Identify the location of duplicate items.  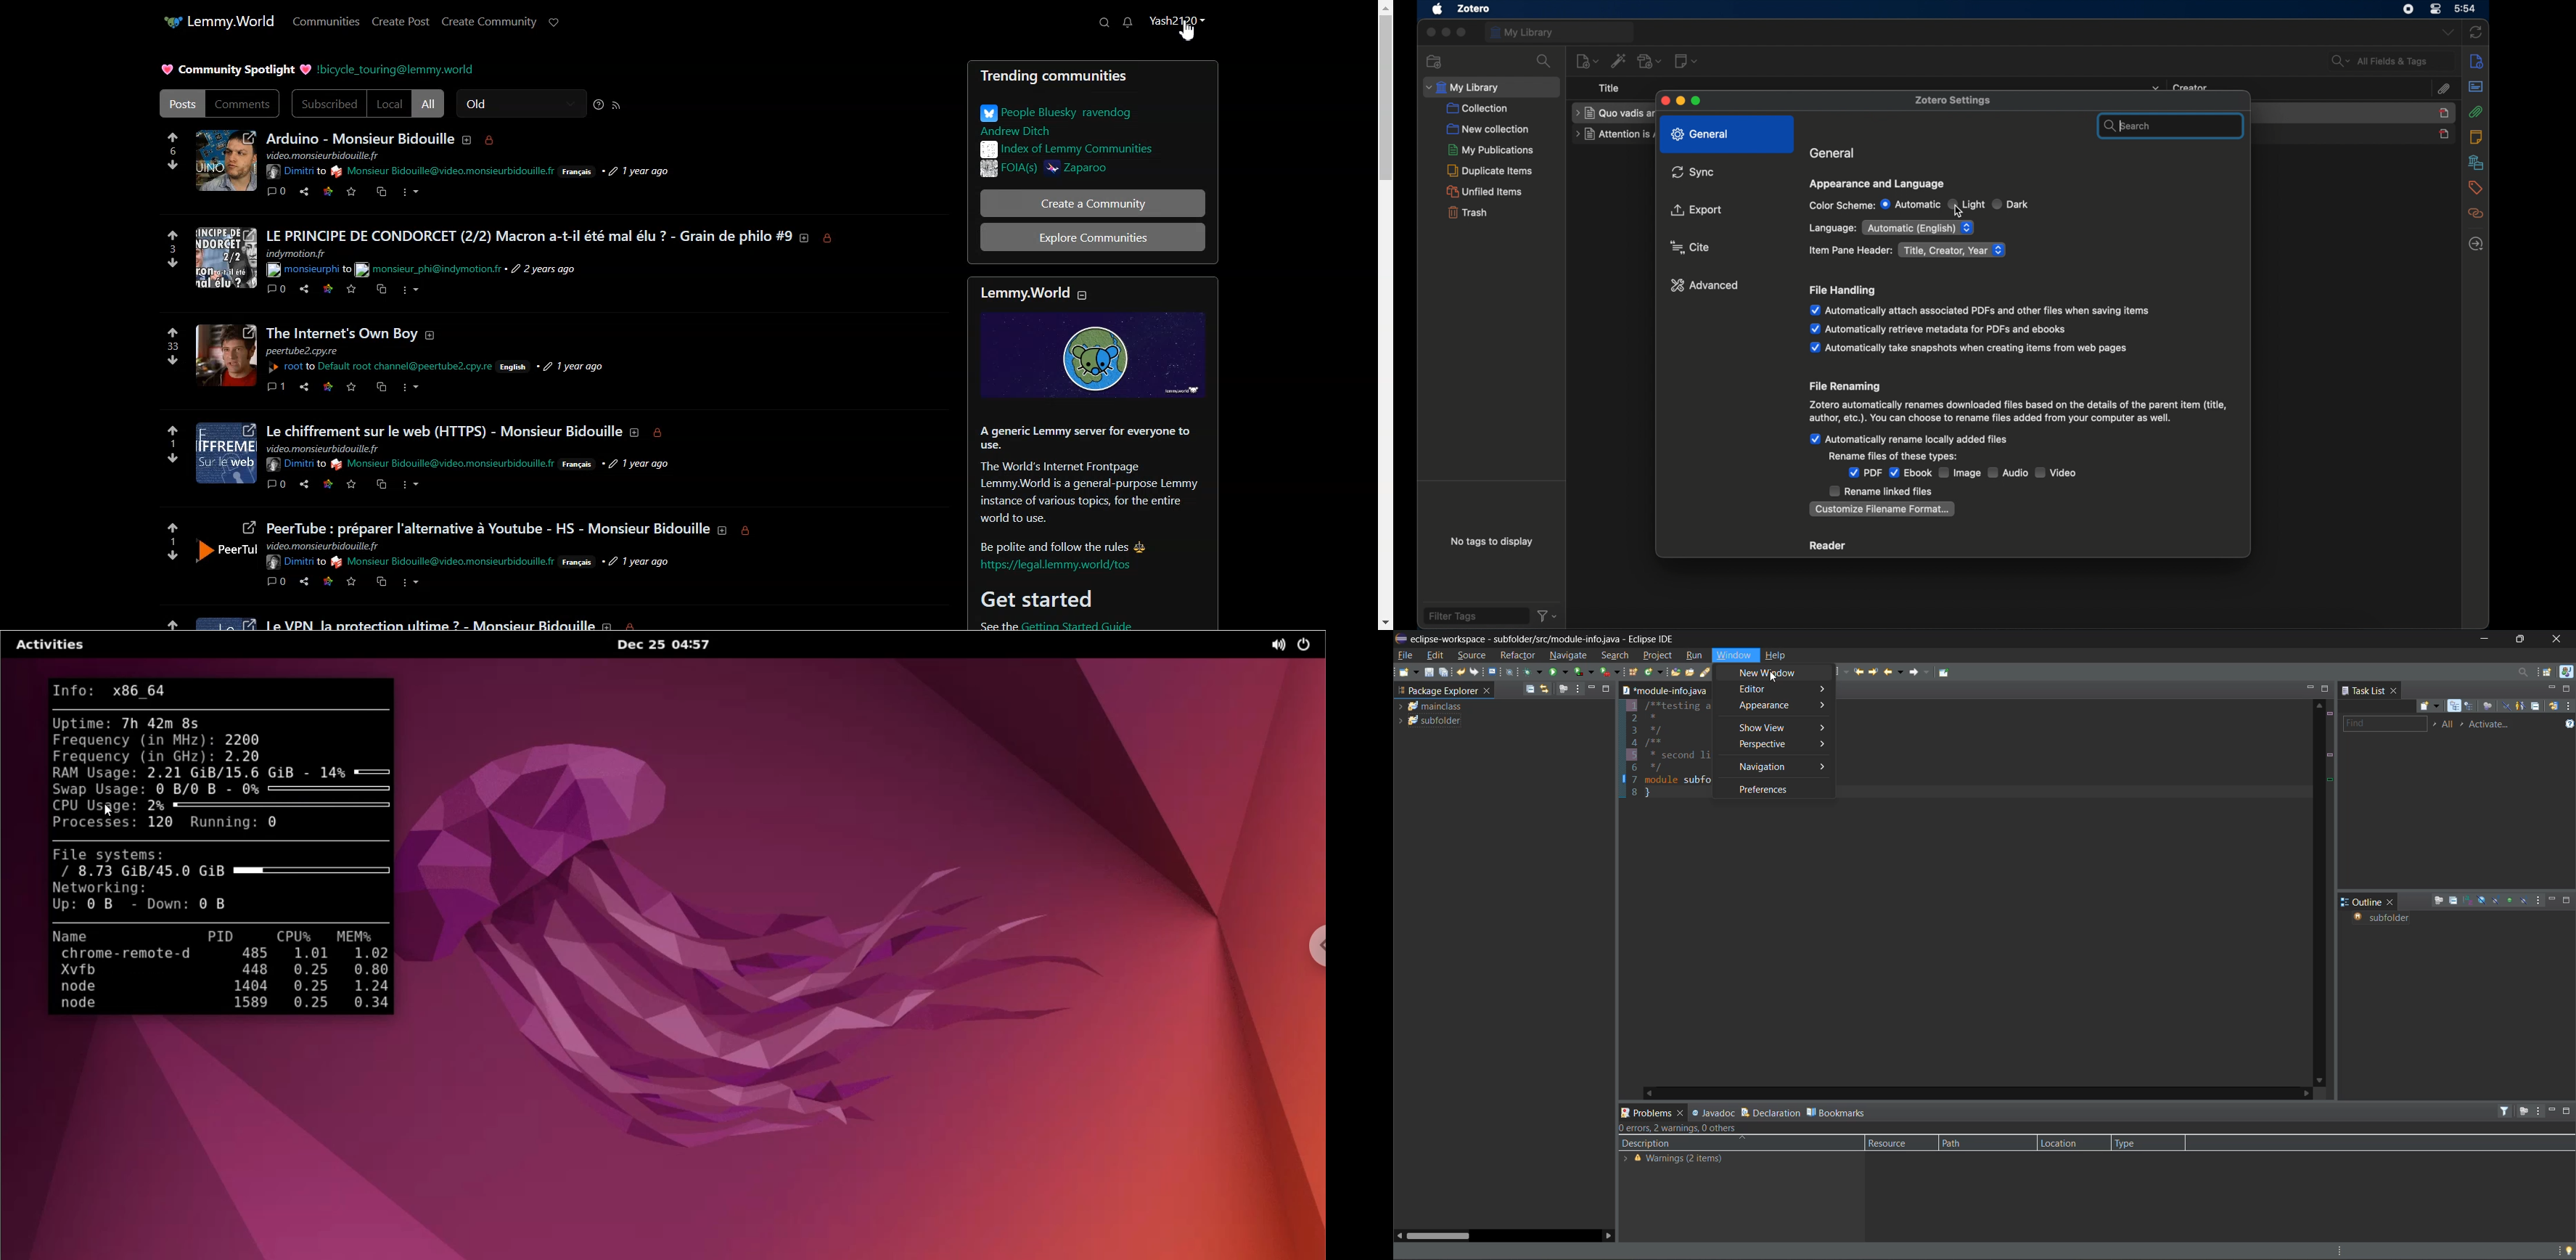
(1495, 171).